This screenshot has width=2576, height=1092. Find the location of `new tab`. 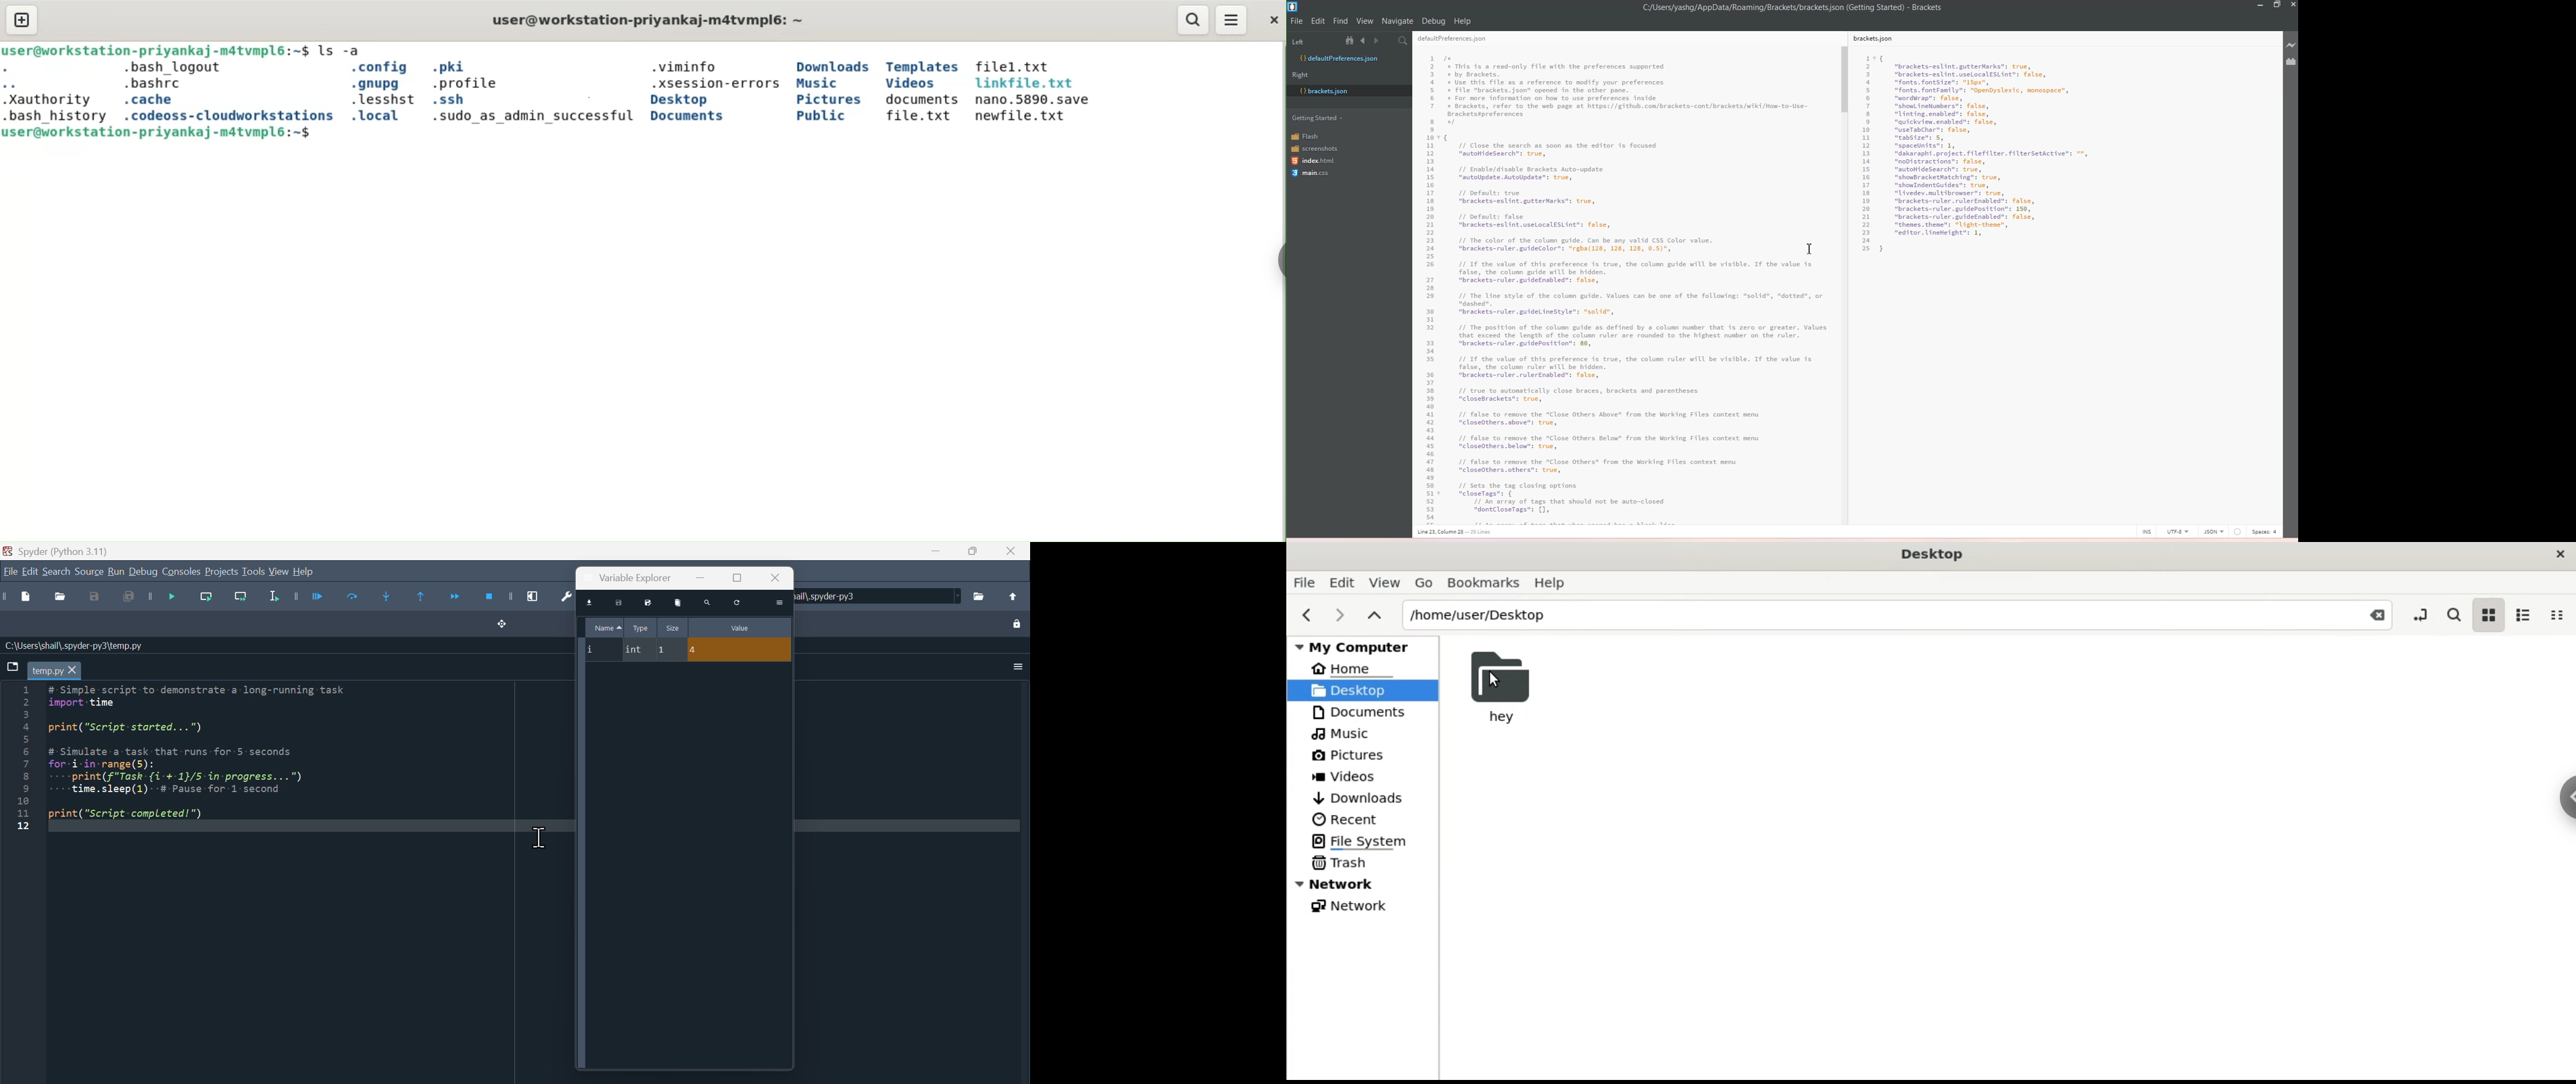

new tab is located at coordinates (22, 20).